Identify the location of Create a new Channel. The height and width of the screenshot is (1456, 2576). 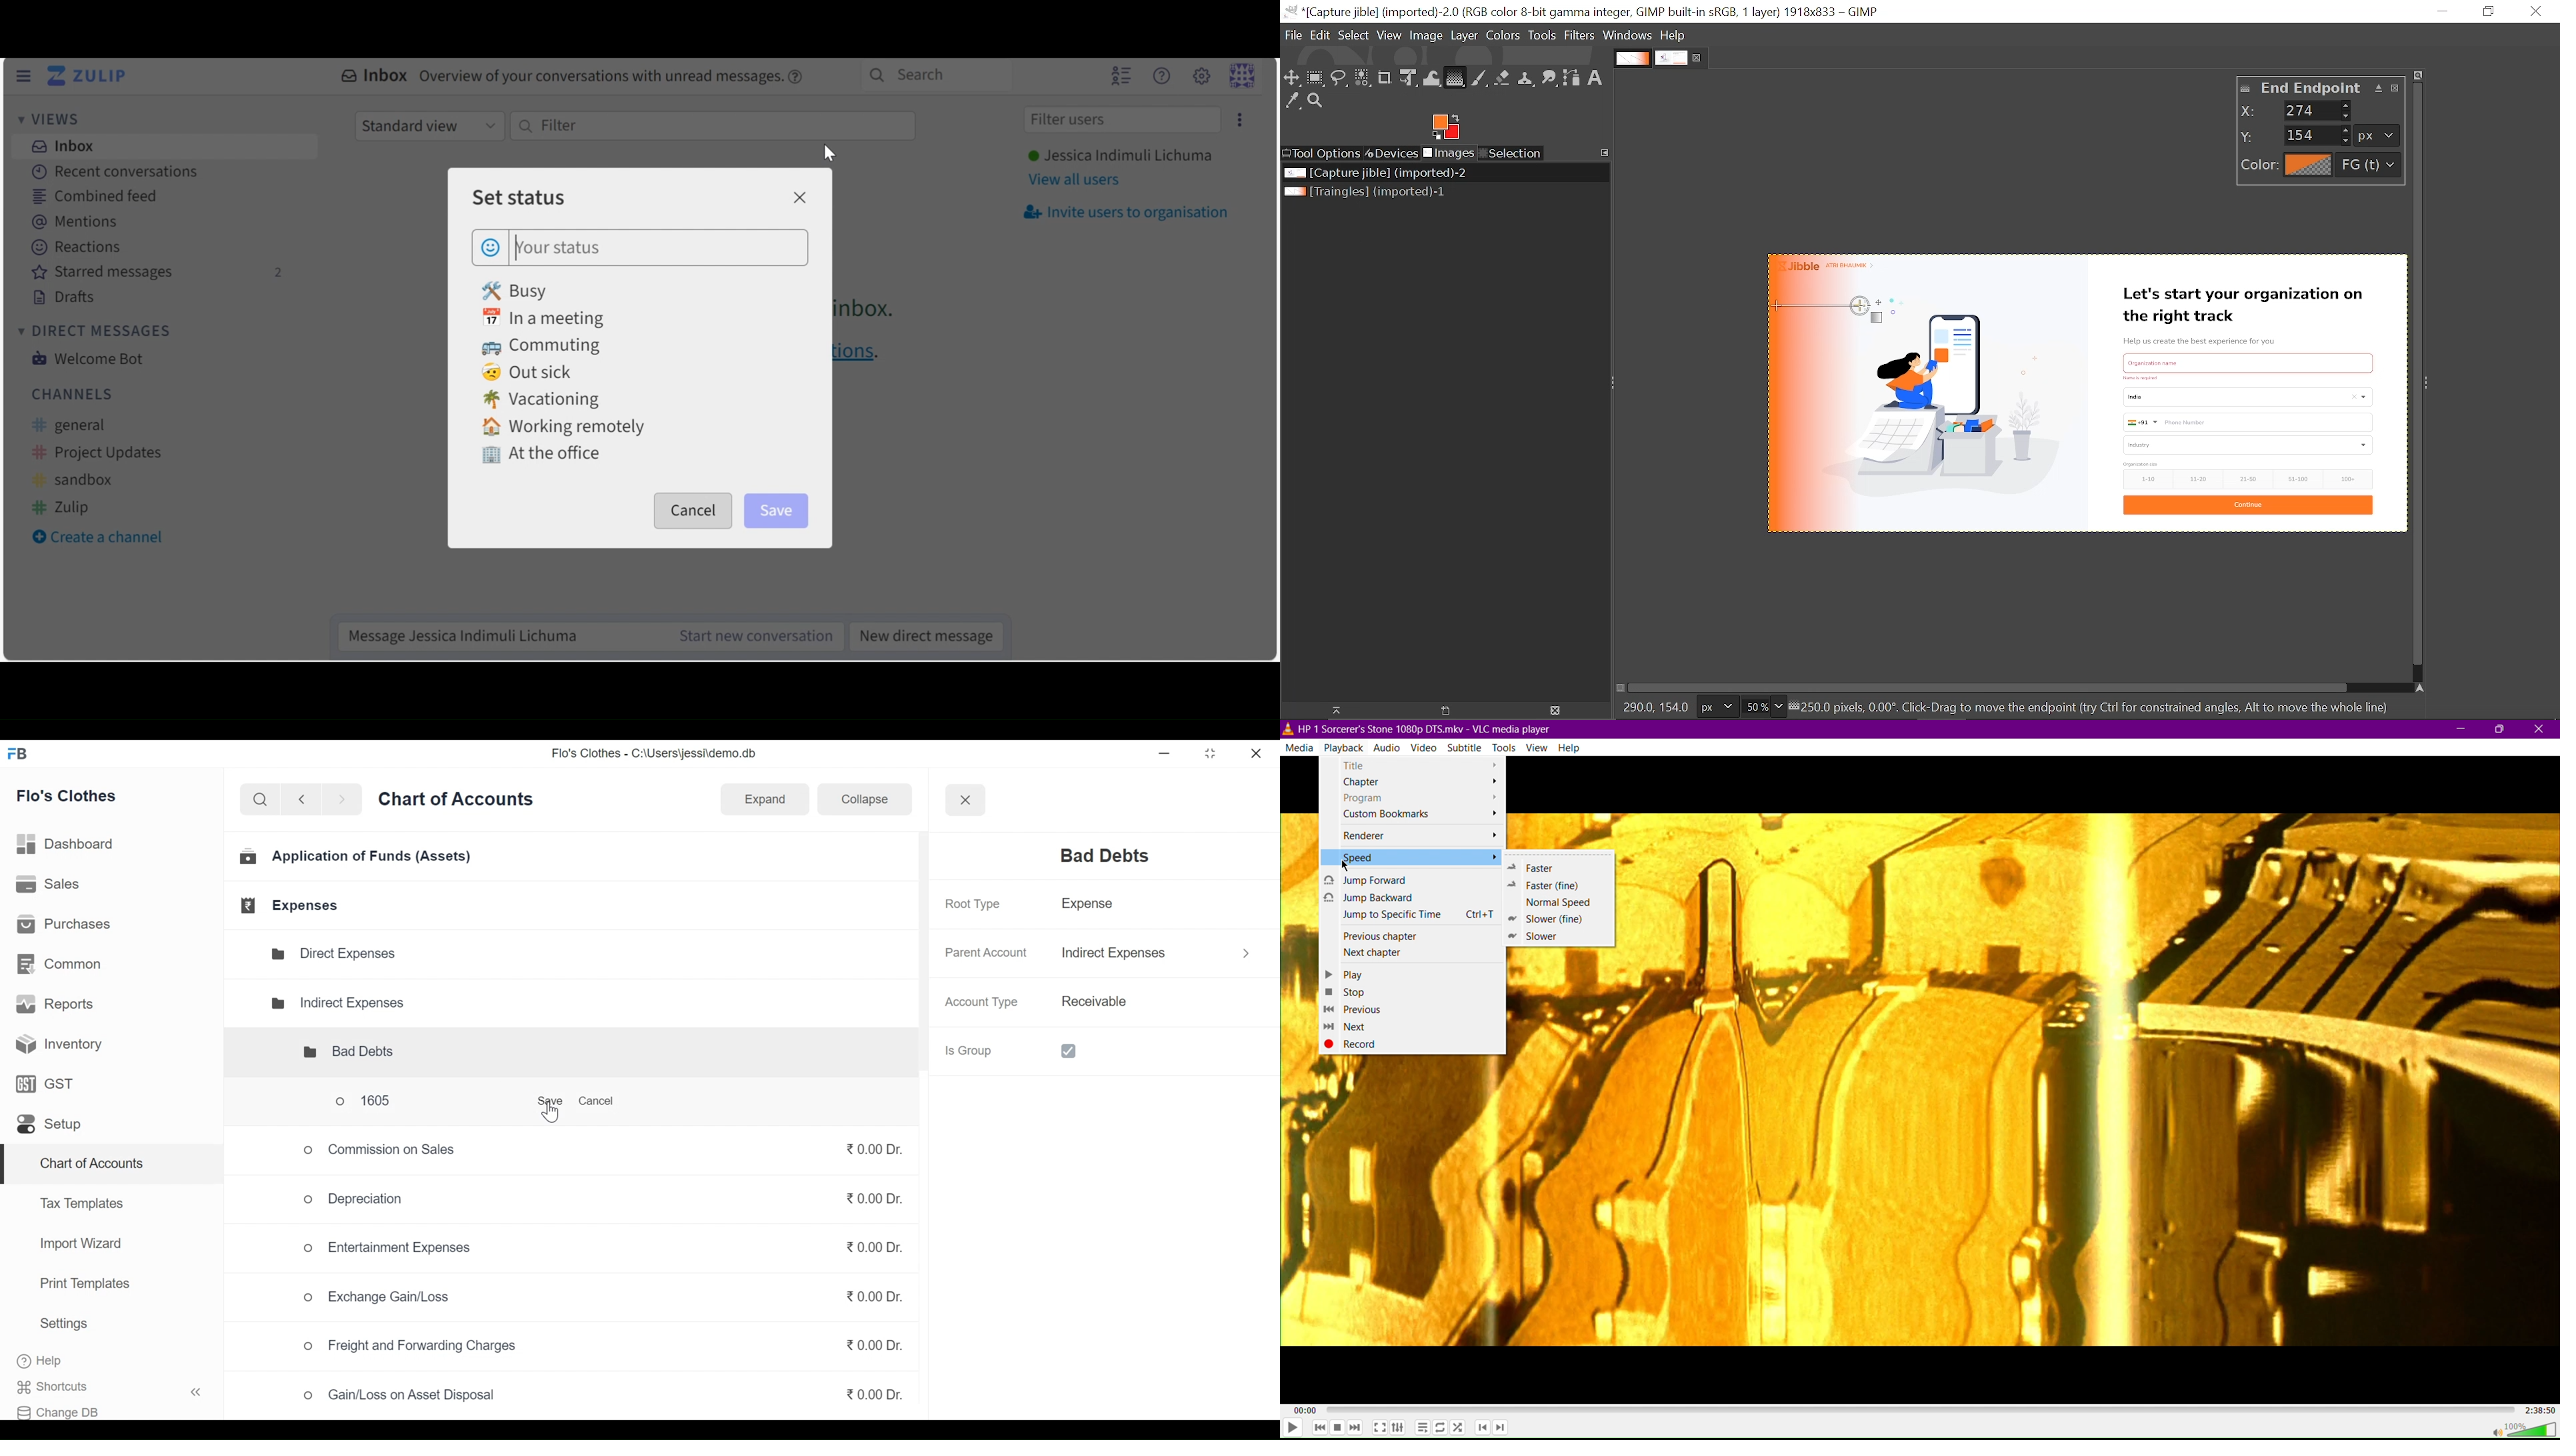
(103, 539).